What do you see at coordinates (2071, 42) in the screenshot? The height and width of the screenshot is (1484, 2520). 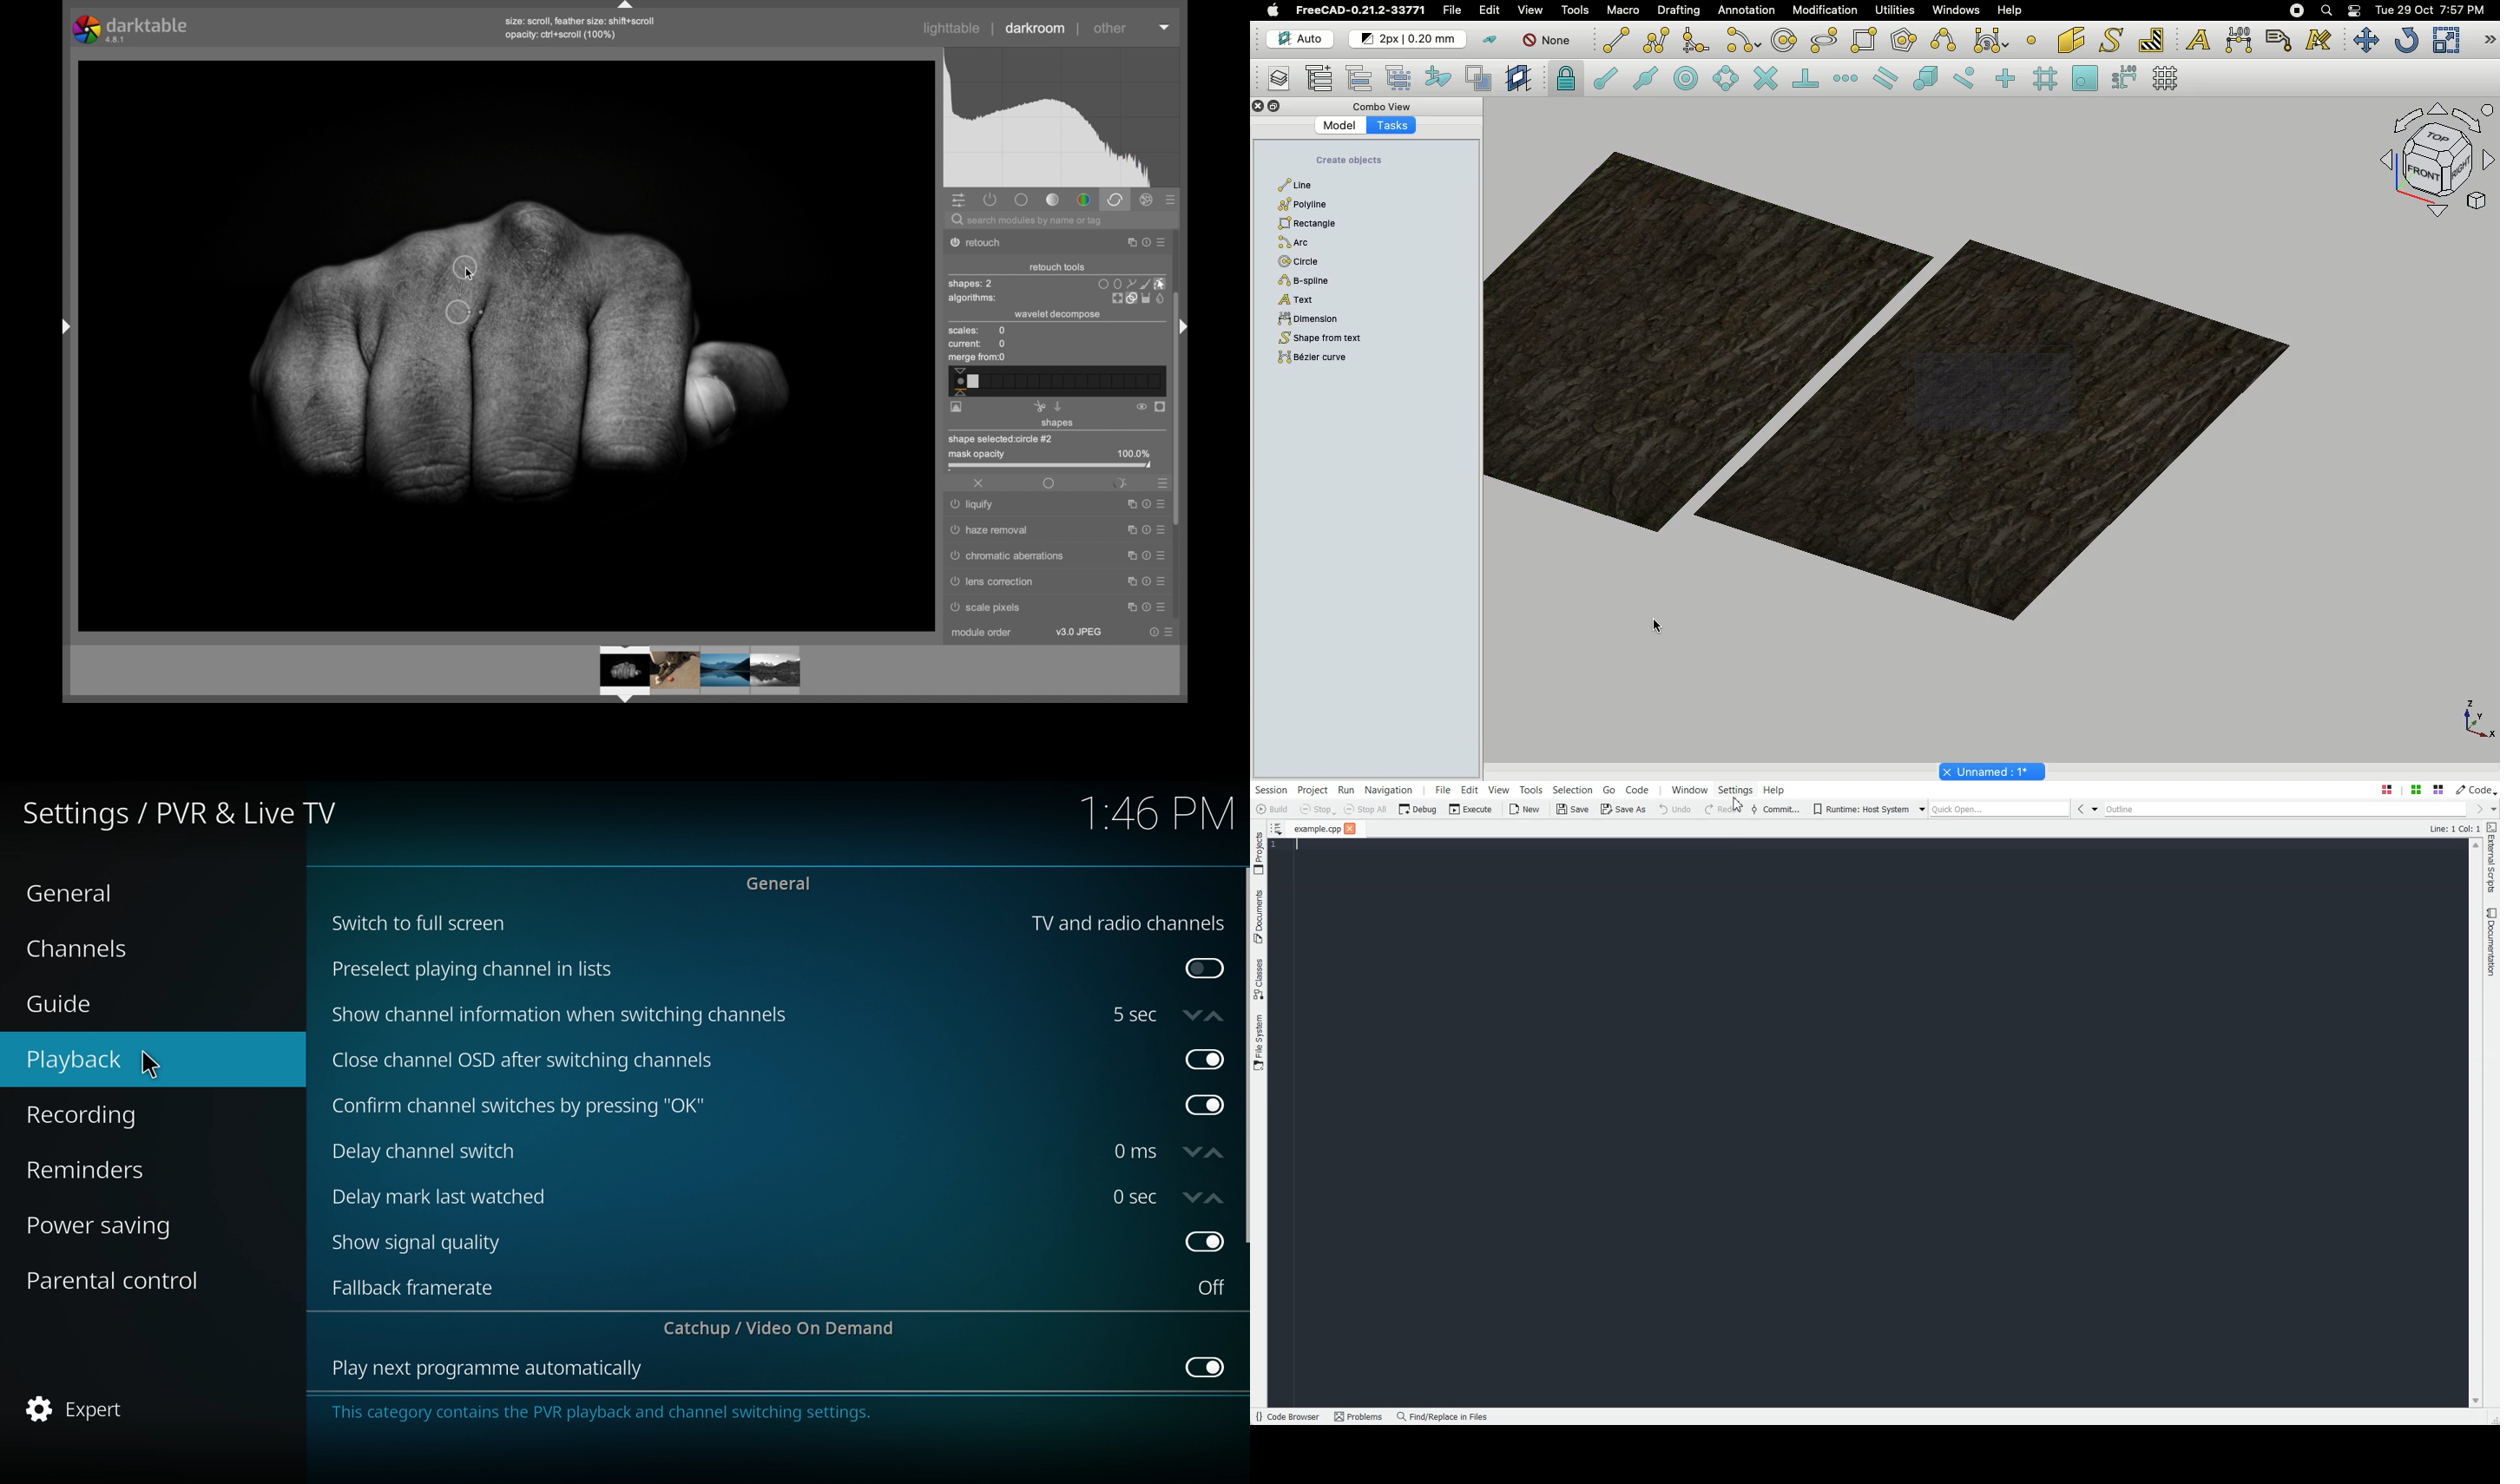 I see `Facebinder` at bounding box center [2071, 42].